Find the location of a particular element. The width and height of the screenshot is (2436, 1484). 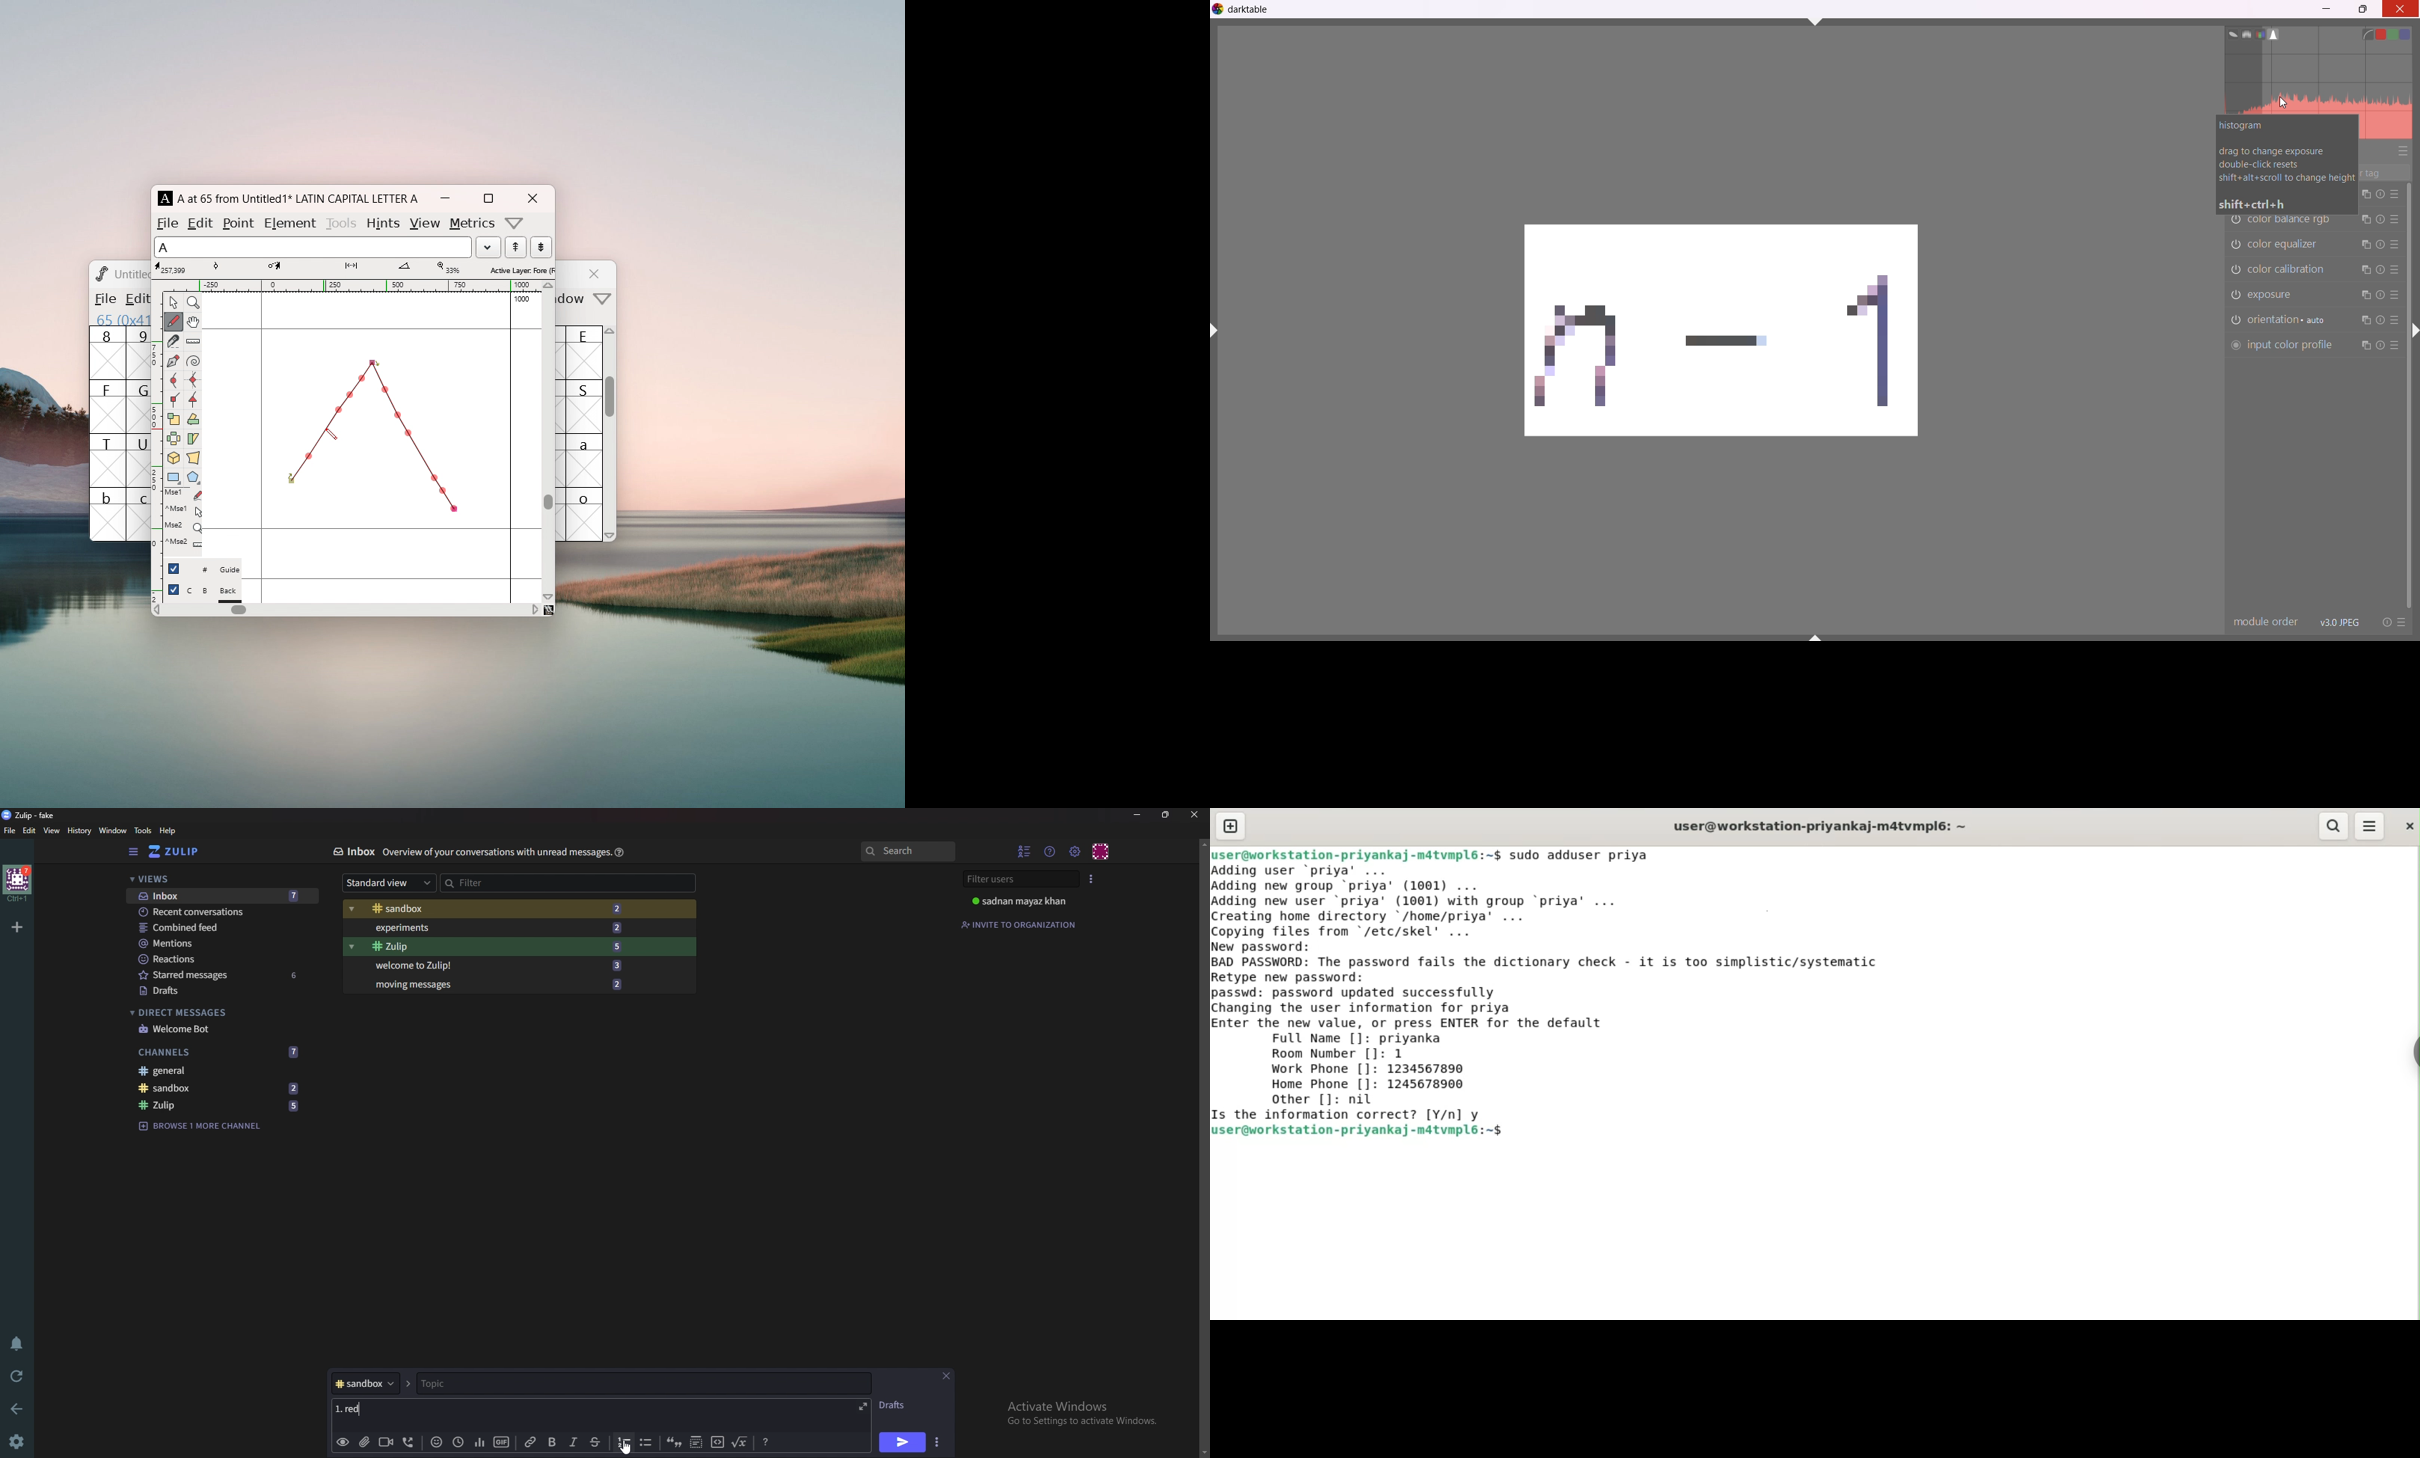

color calibration is located at coordinates (2293, 269).